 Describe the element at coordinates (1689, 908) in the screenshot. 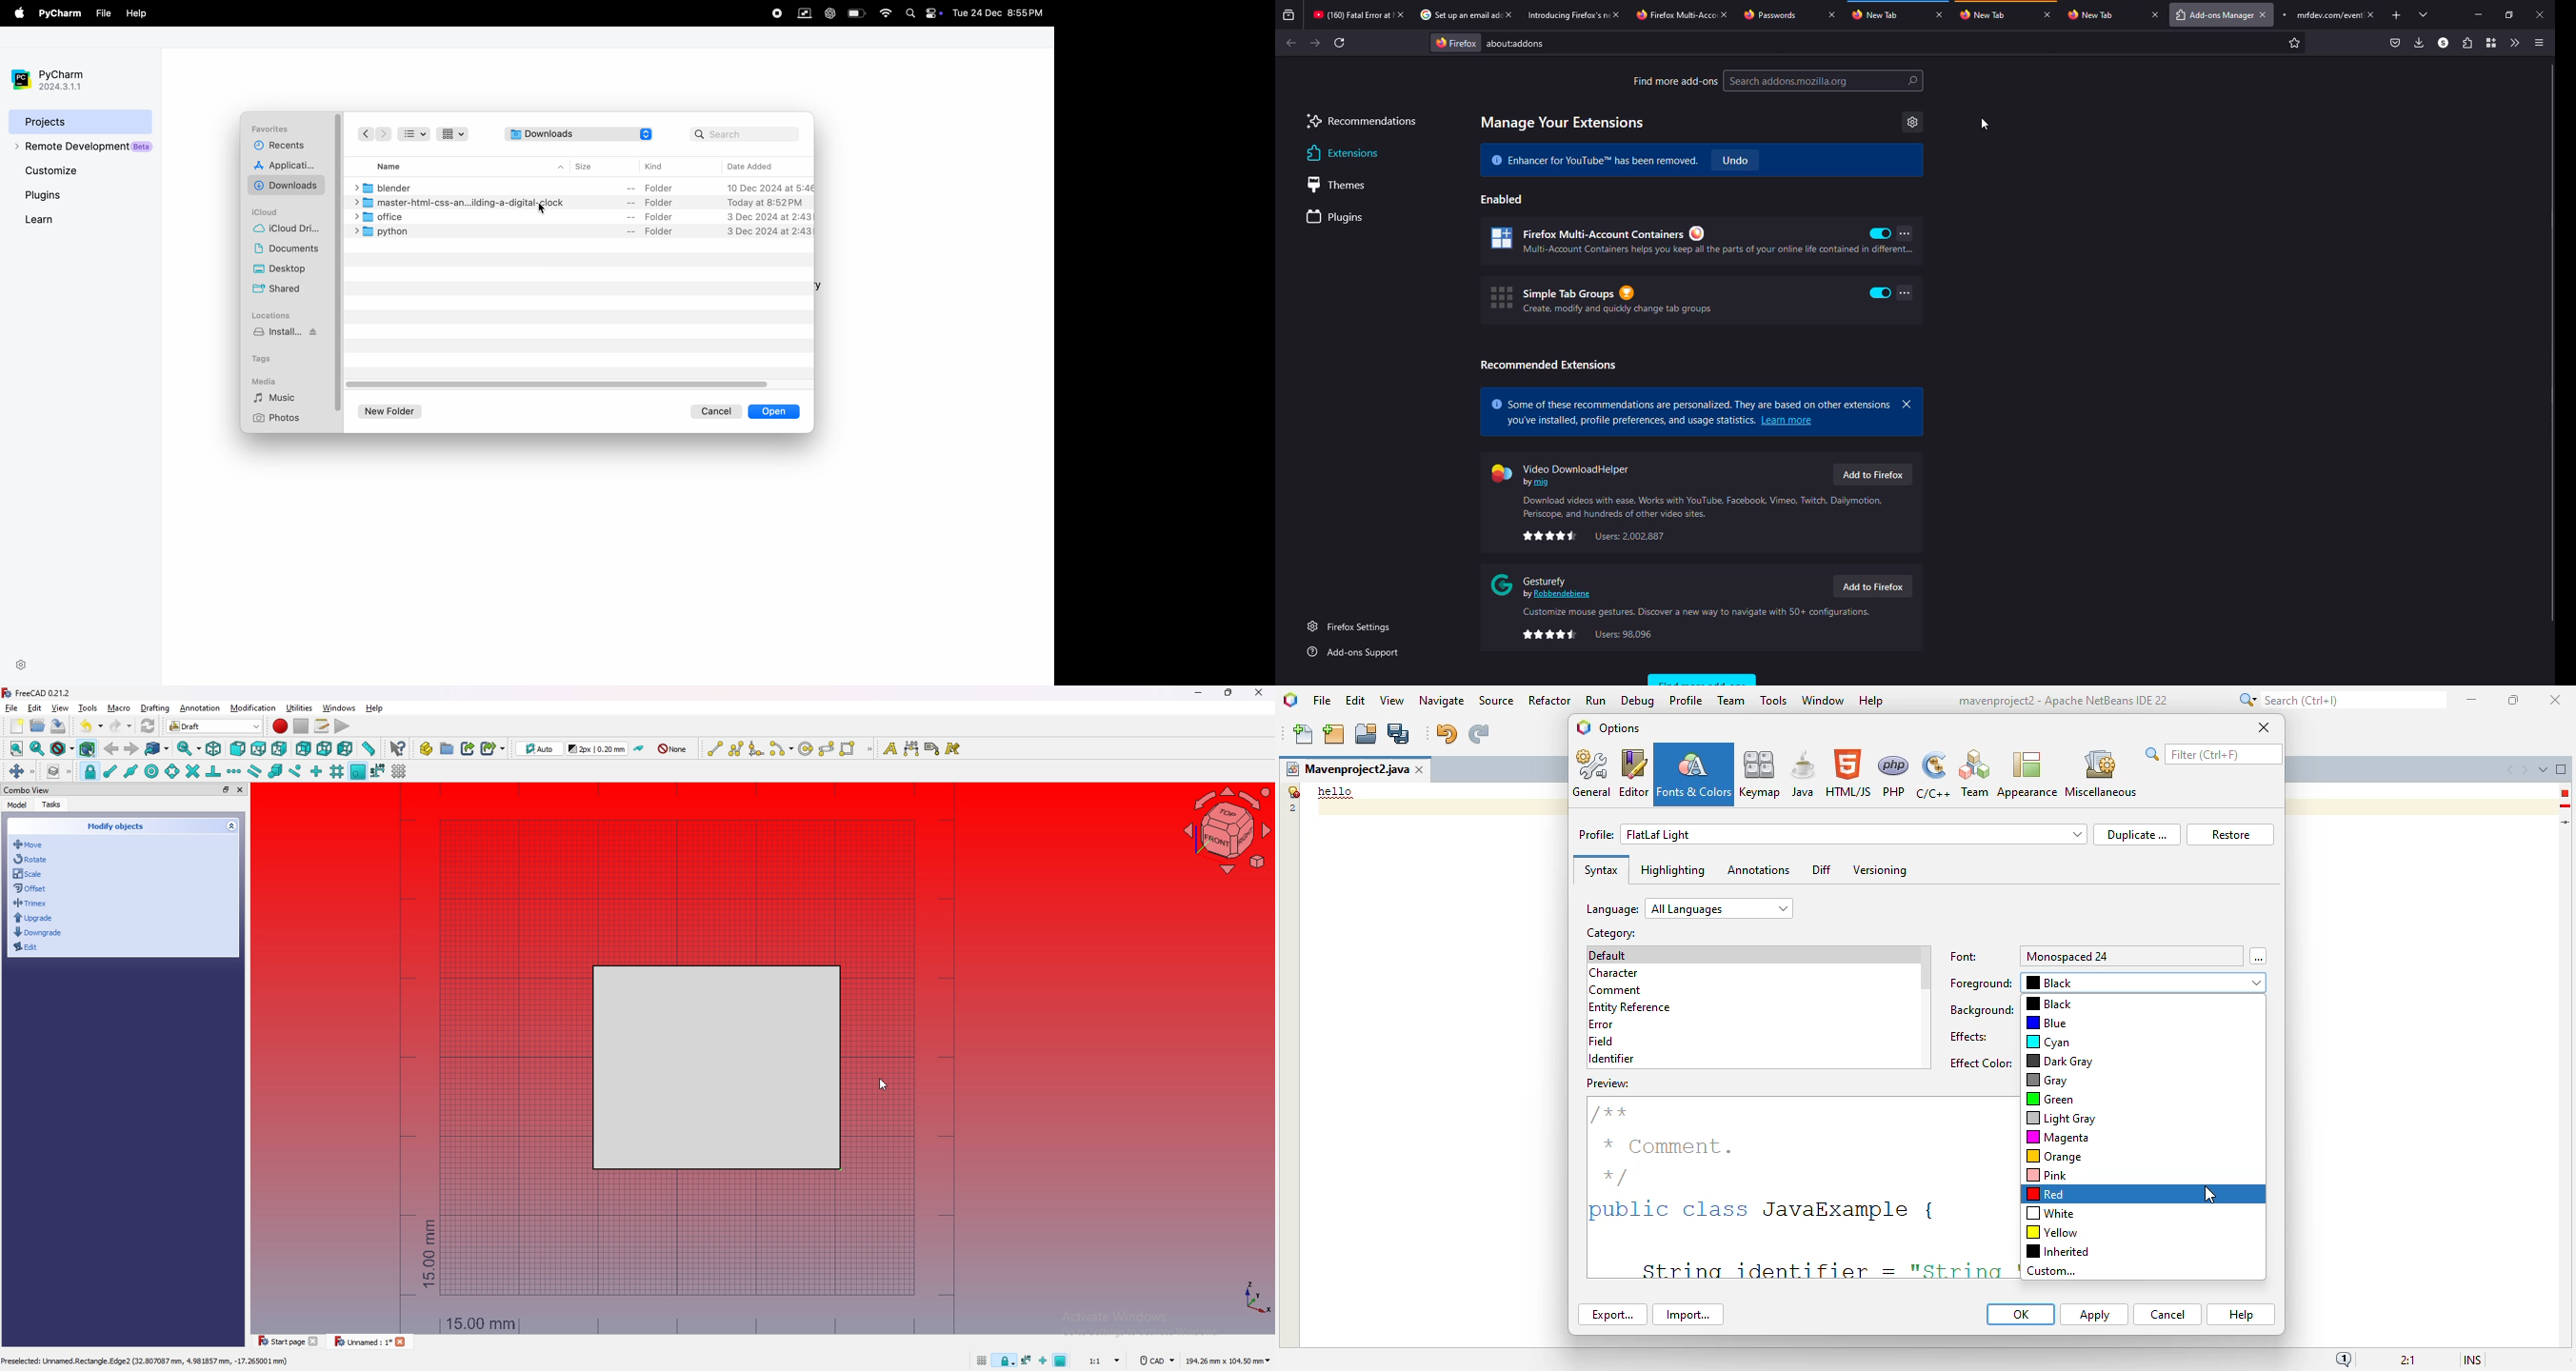

I see `language: ` at that location.